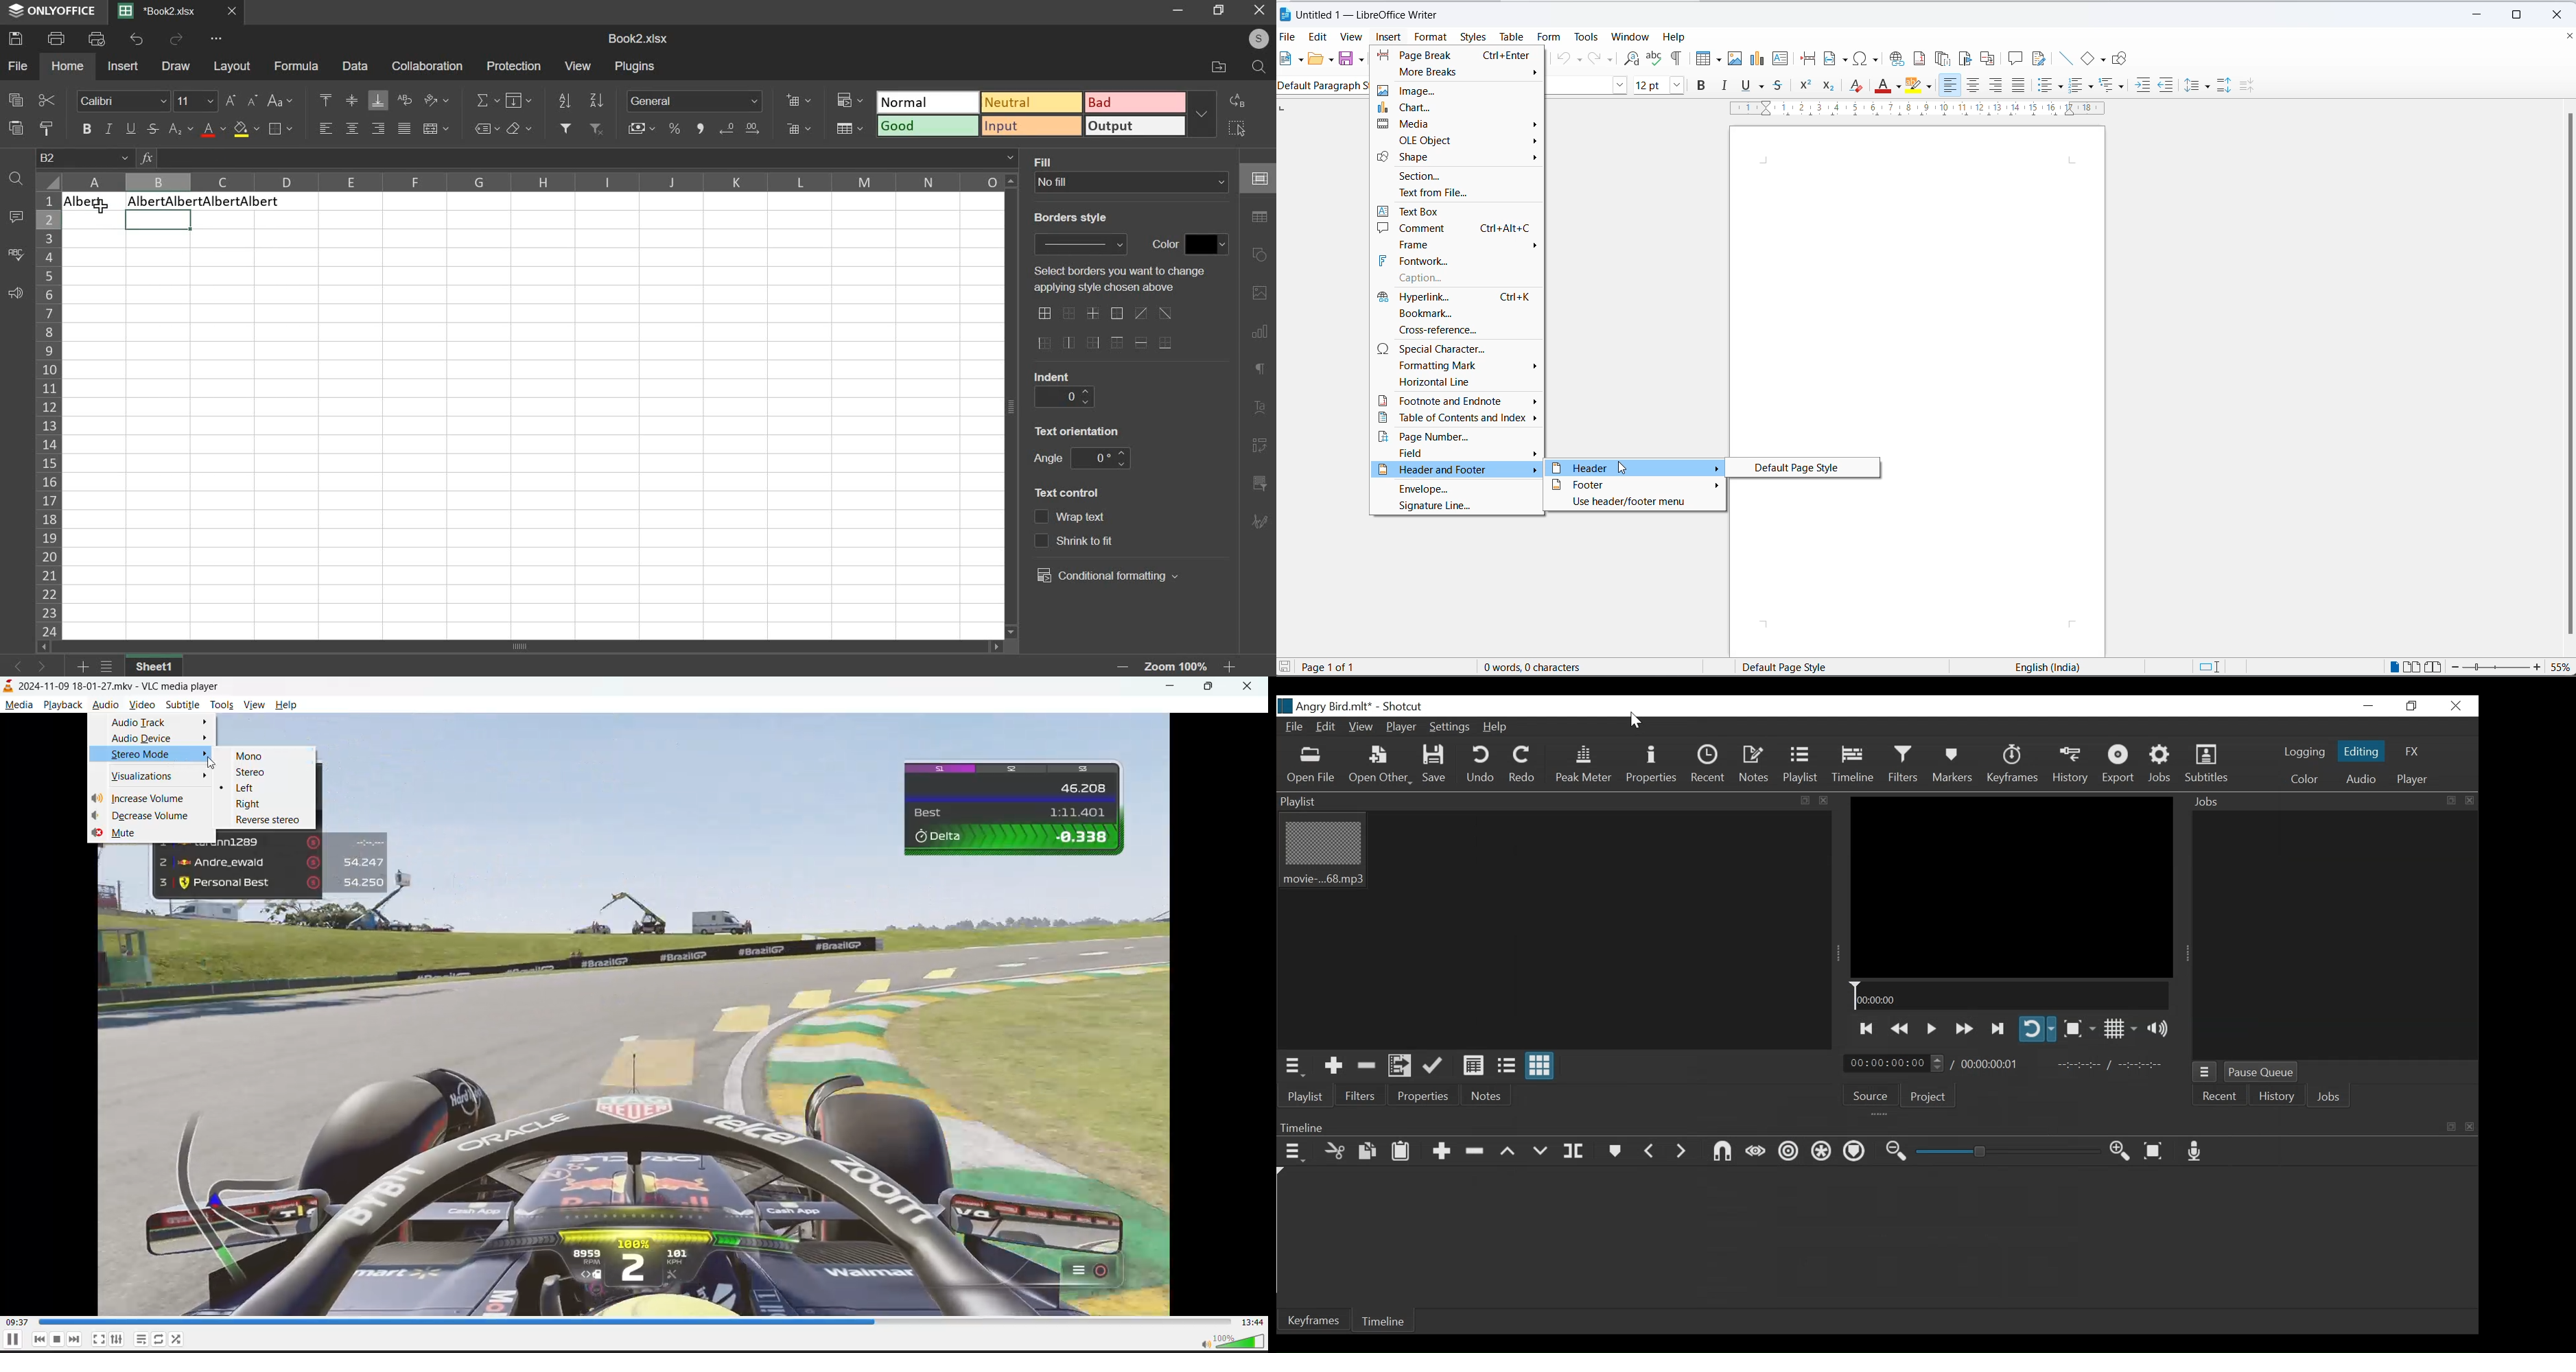 The height and width of the screenshot is (1372, 2576). Describe the element at coordinates (1856, 1151) in the screenshot. I see `Ripple markers` at that location.